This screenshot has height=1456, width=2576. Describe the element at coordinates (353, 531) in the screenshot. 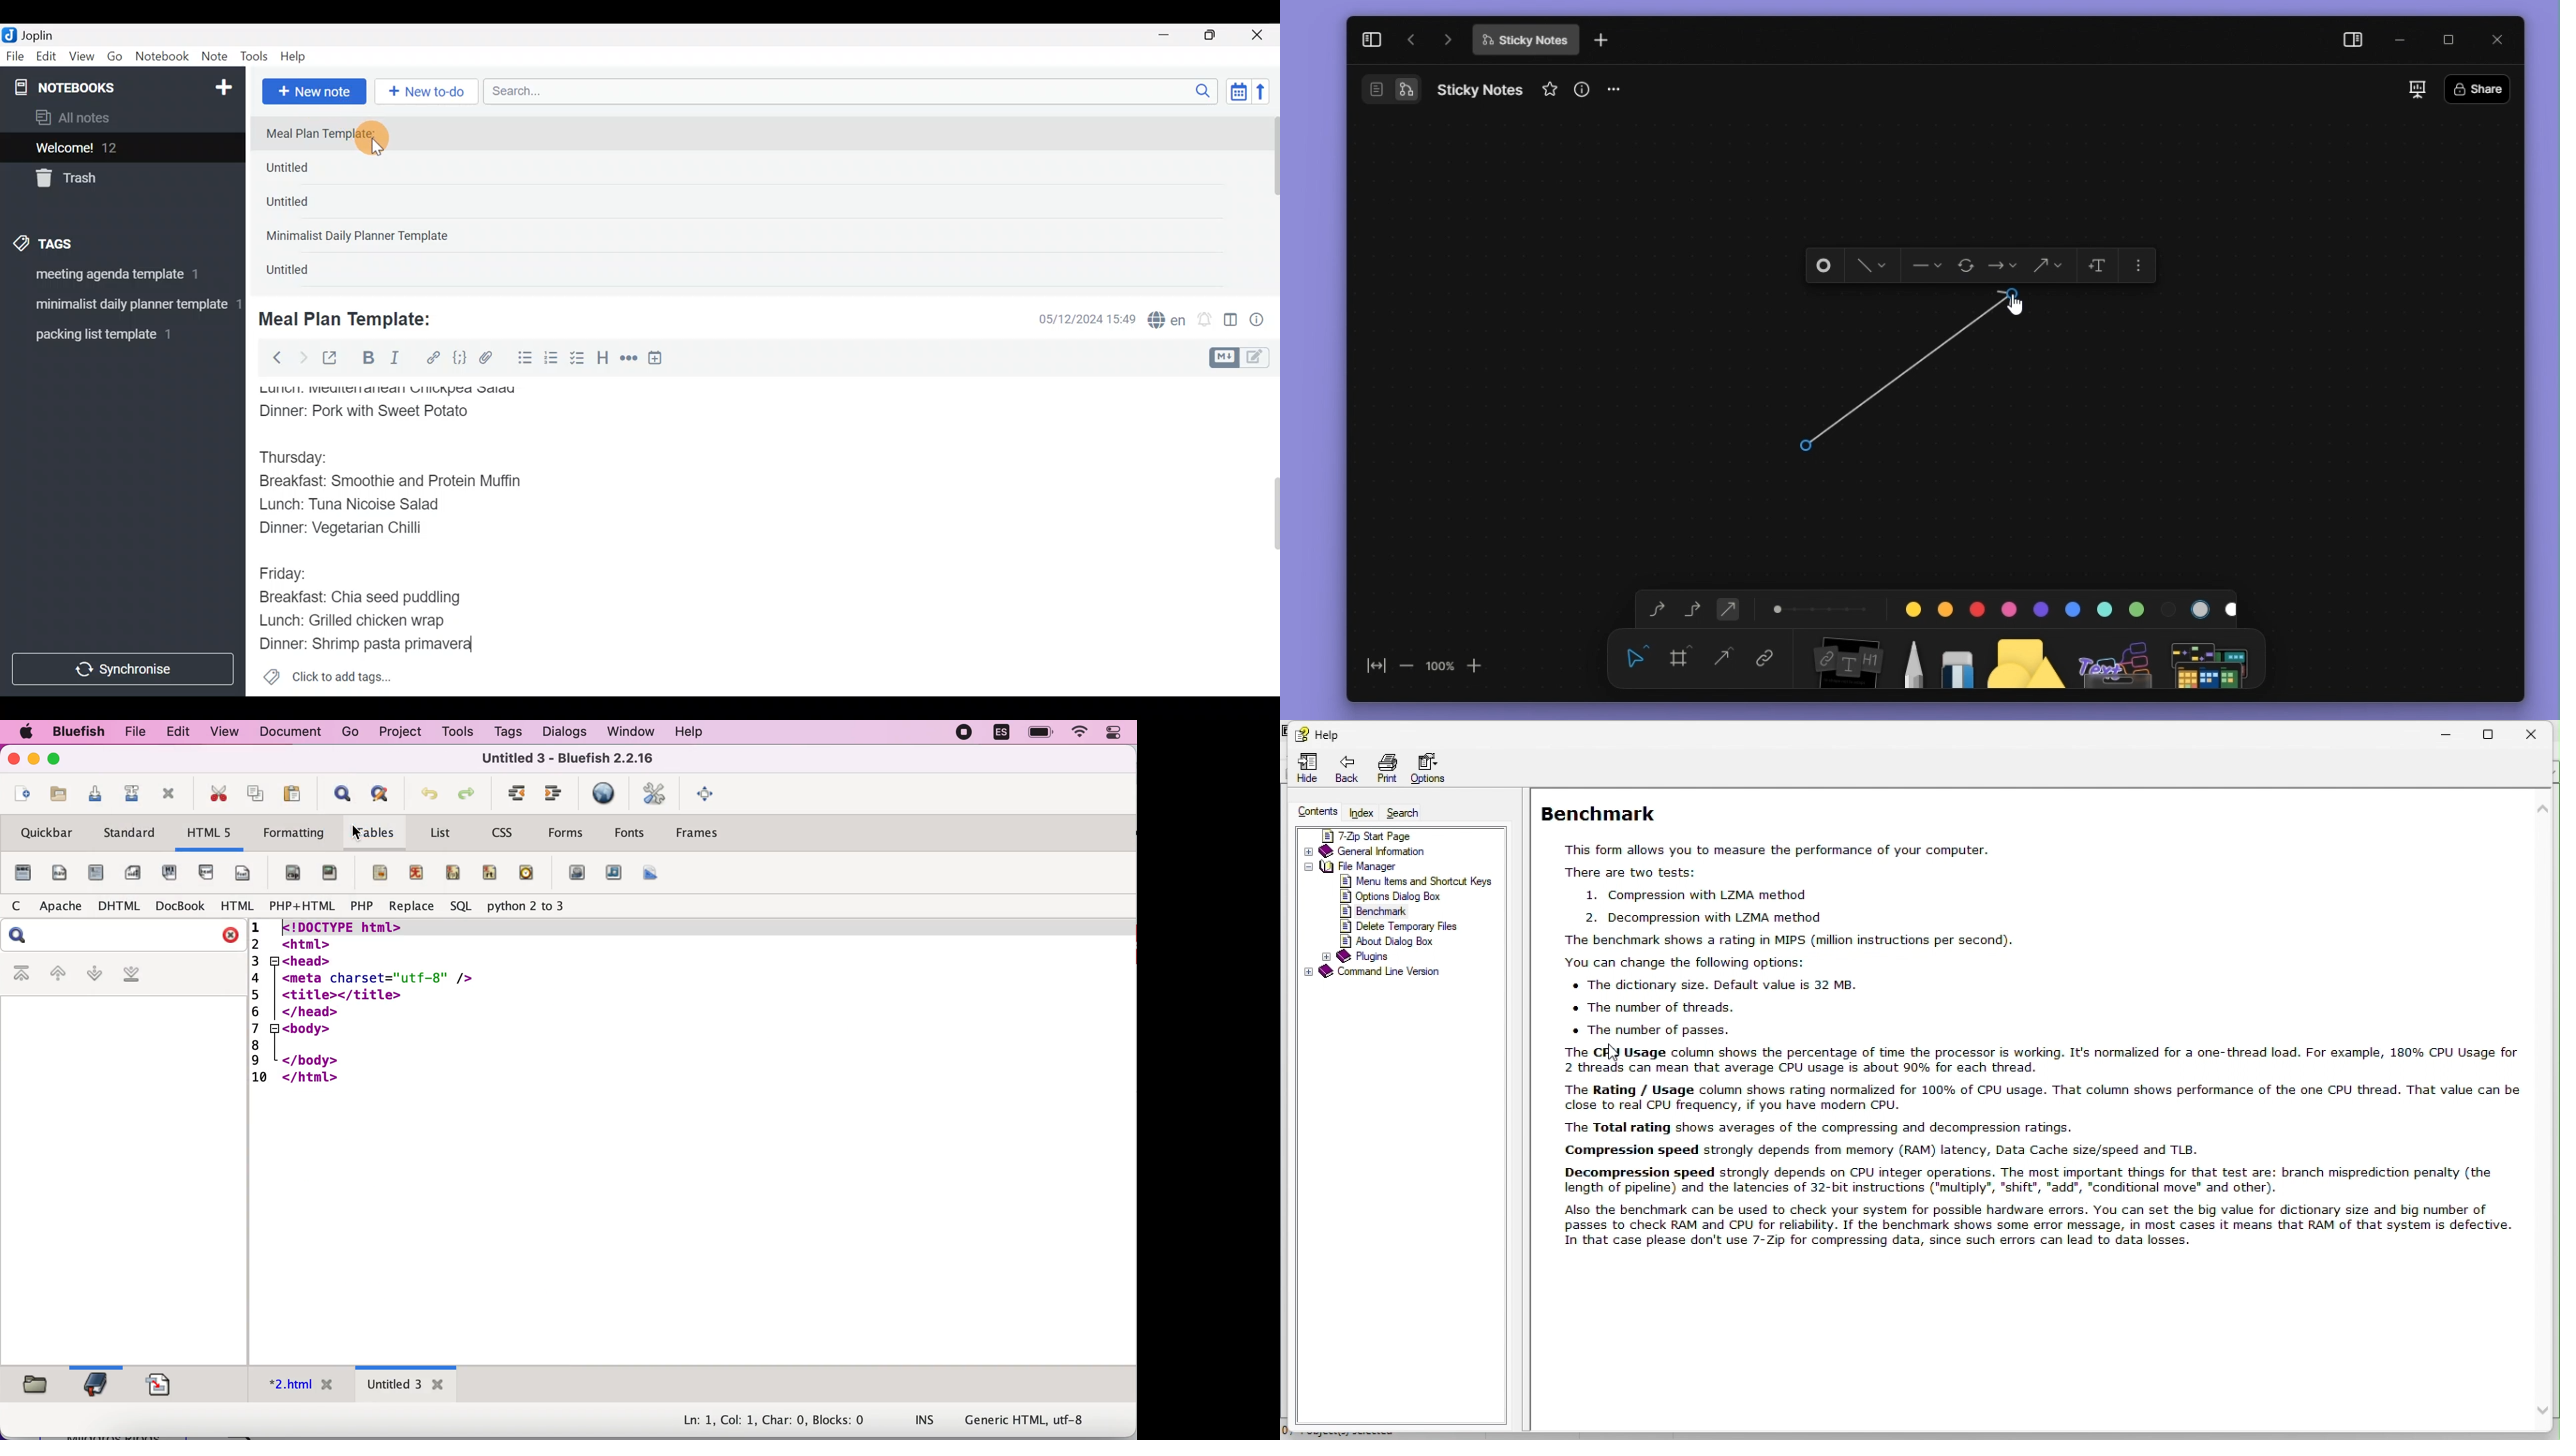

I see `Dinner: Vegetarian Chilli` at that location.